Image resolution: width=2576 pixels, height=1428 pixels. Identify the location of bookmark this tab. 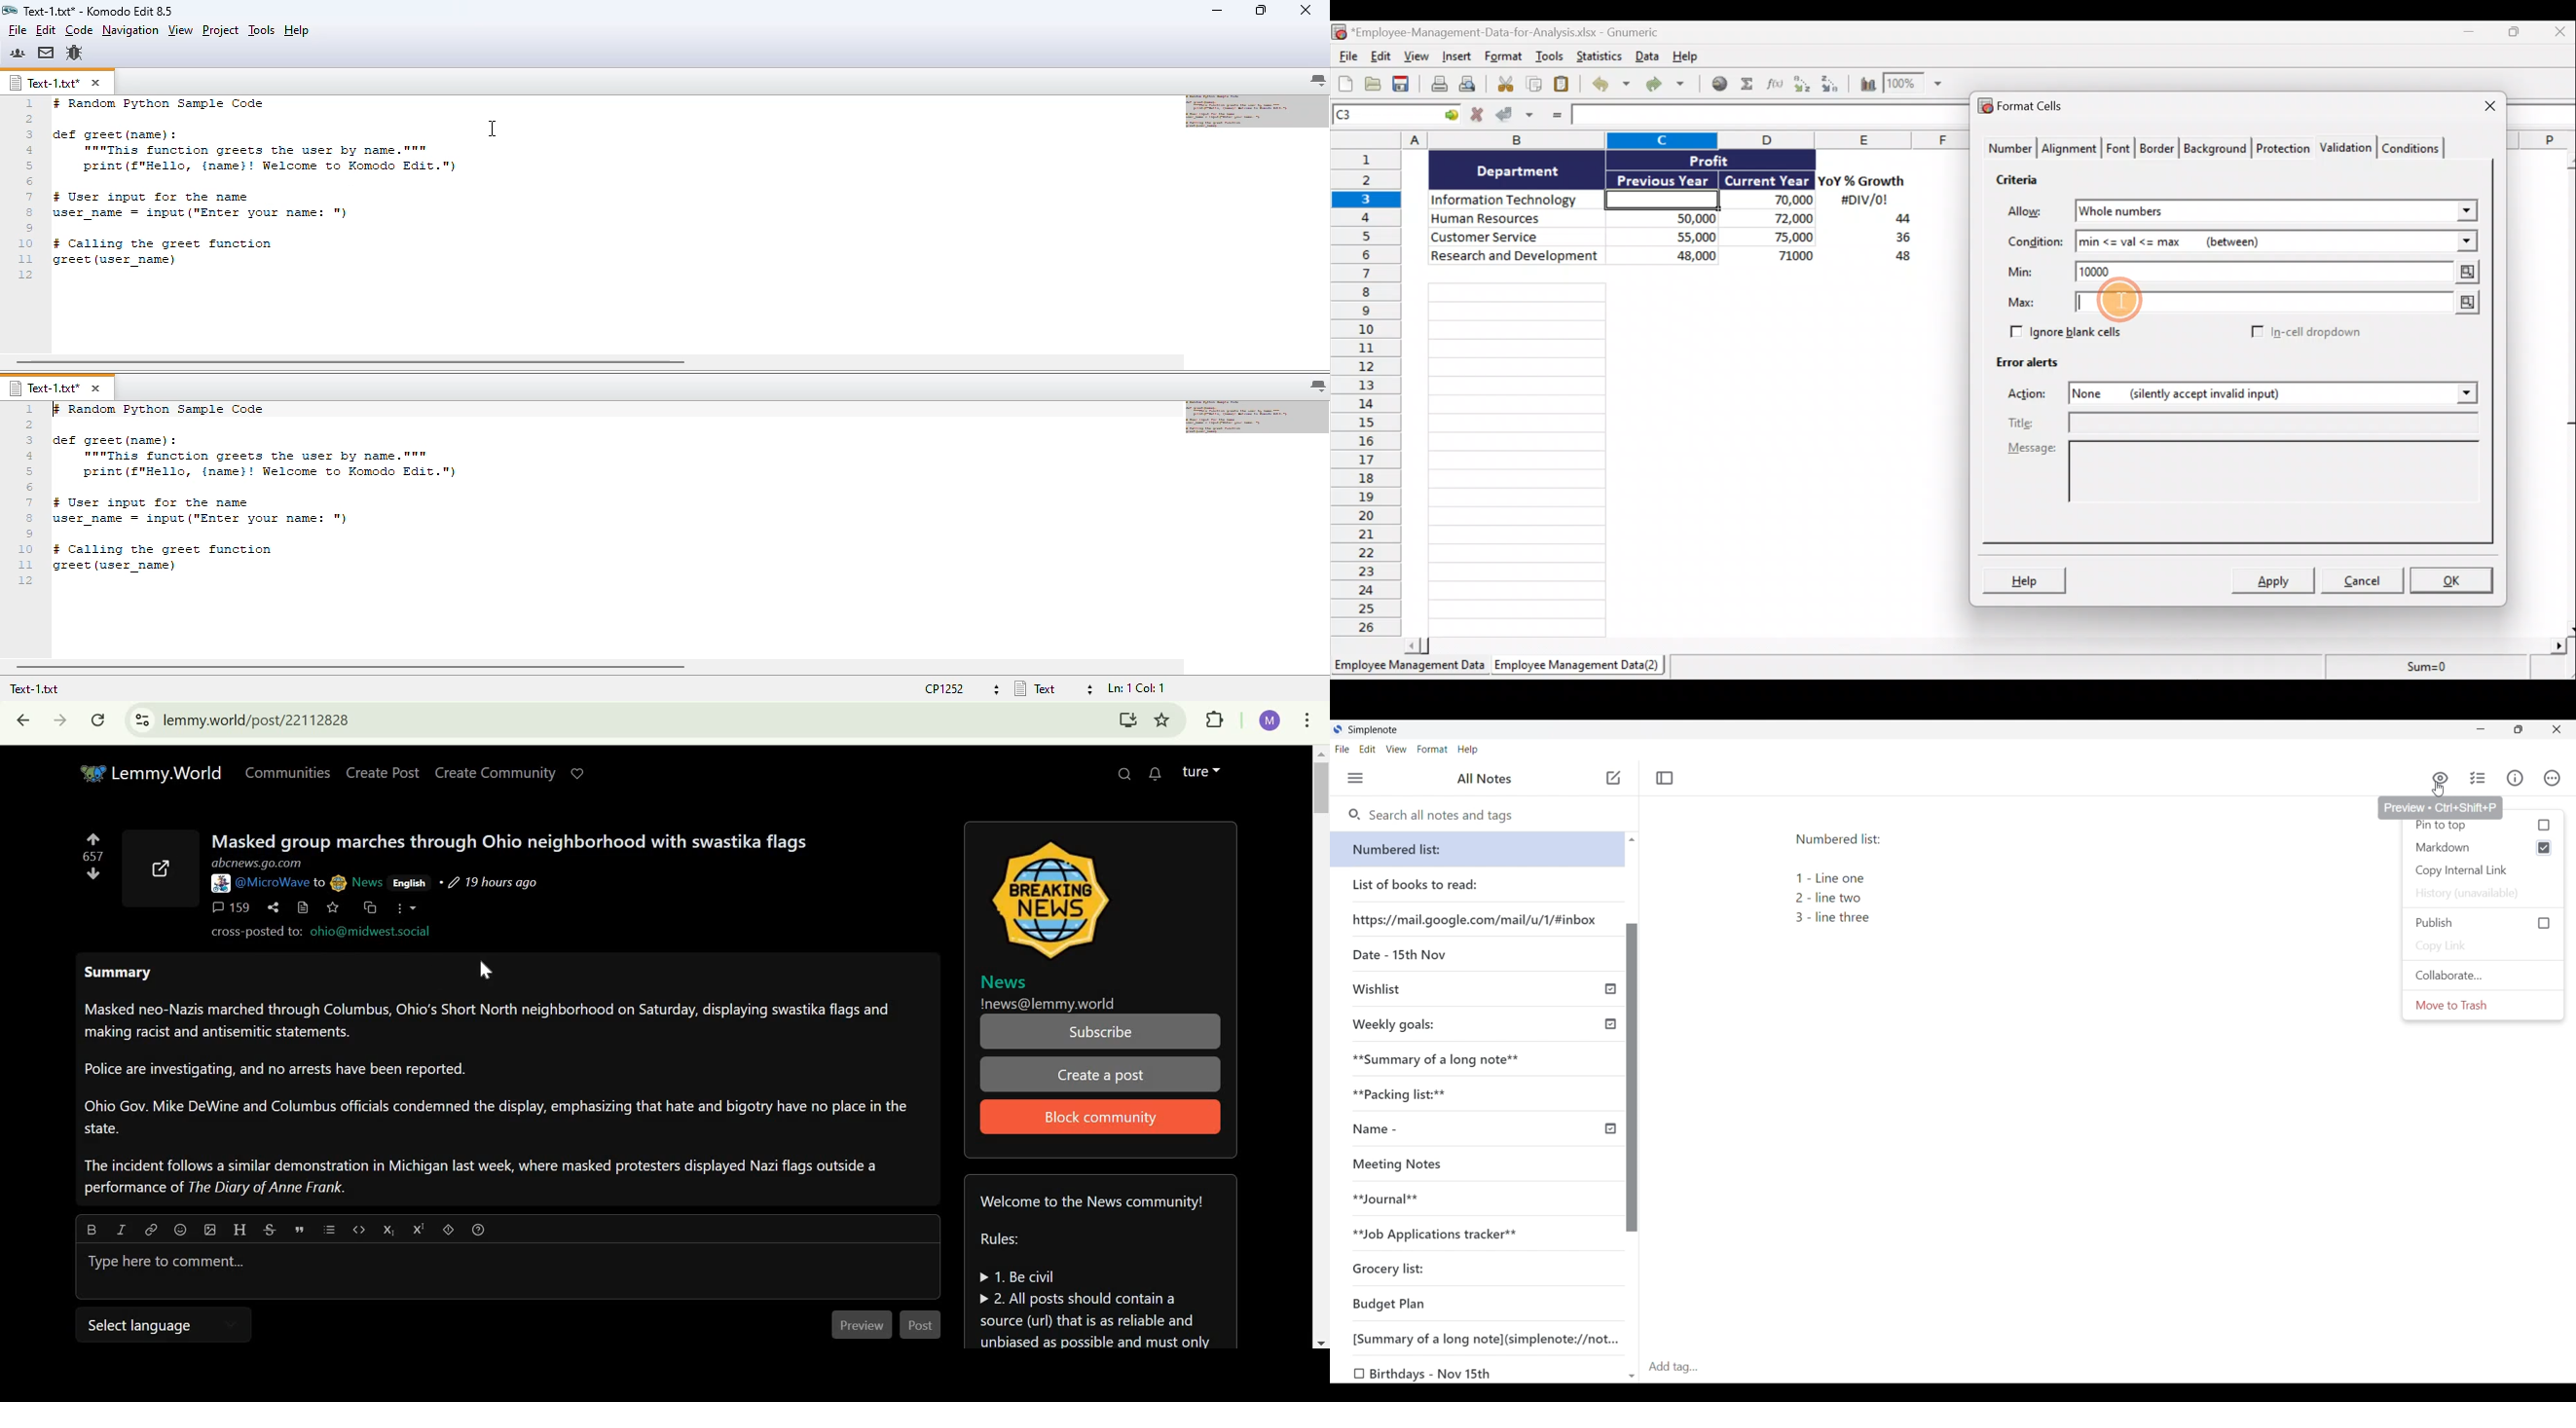
(1164, 720).